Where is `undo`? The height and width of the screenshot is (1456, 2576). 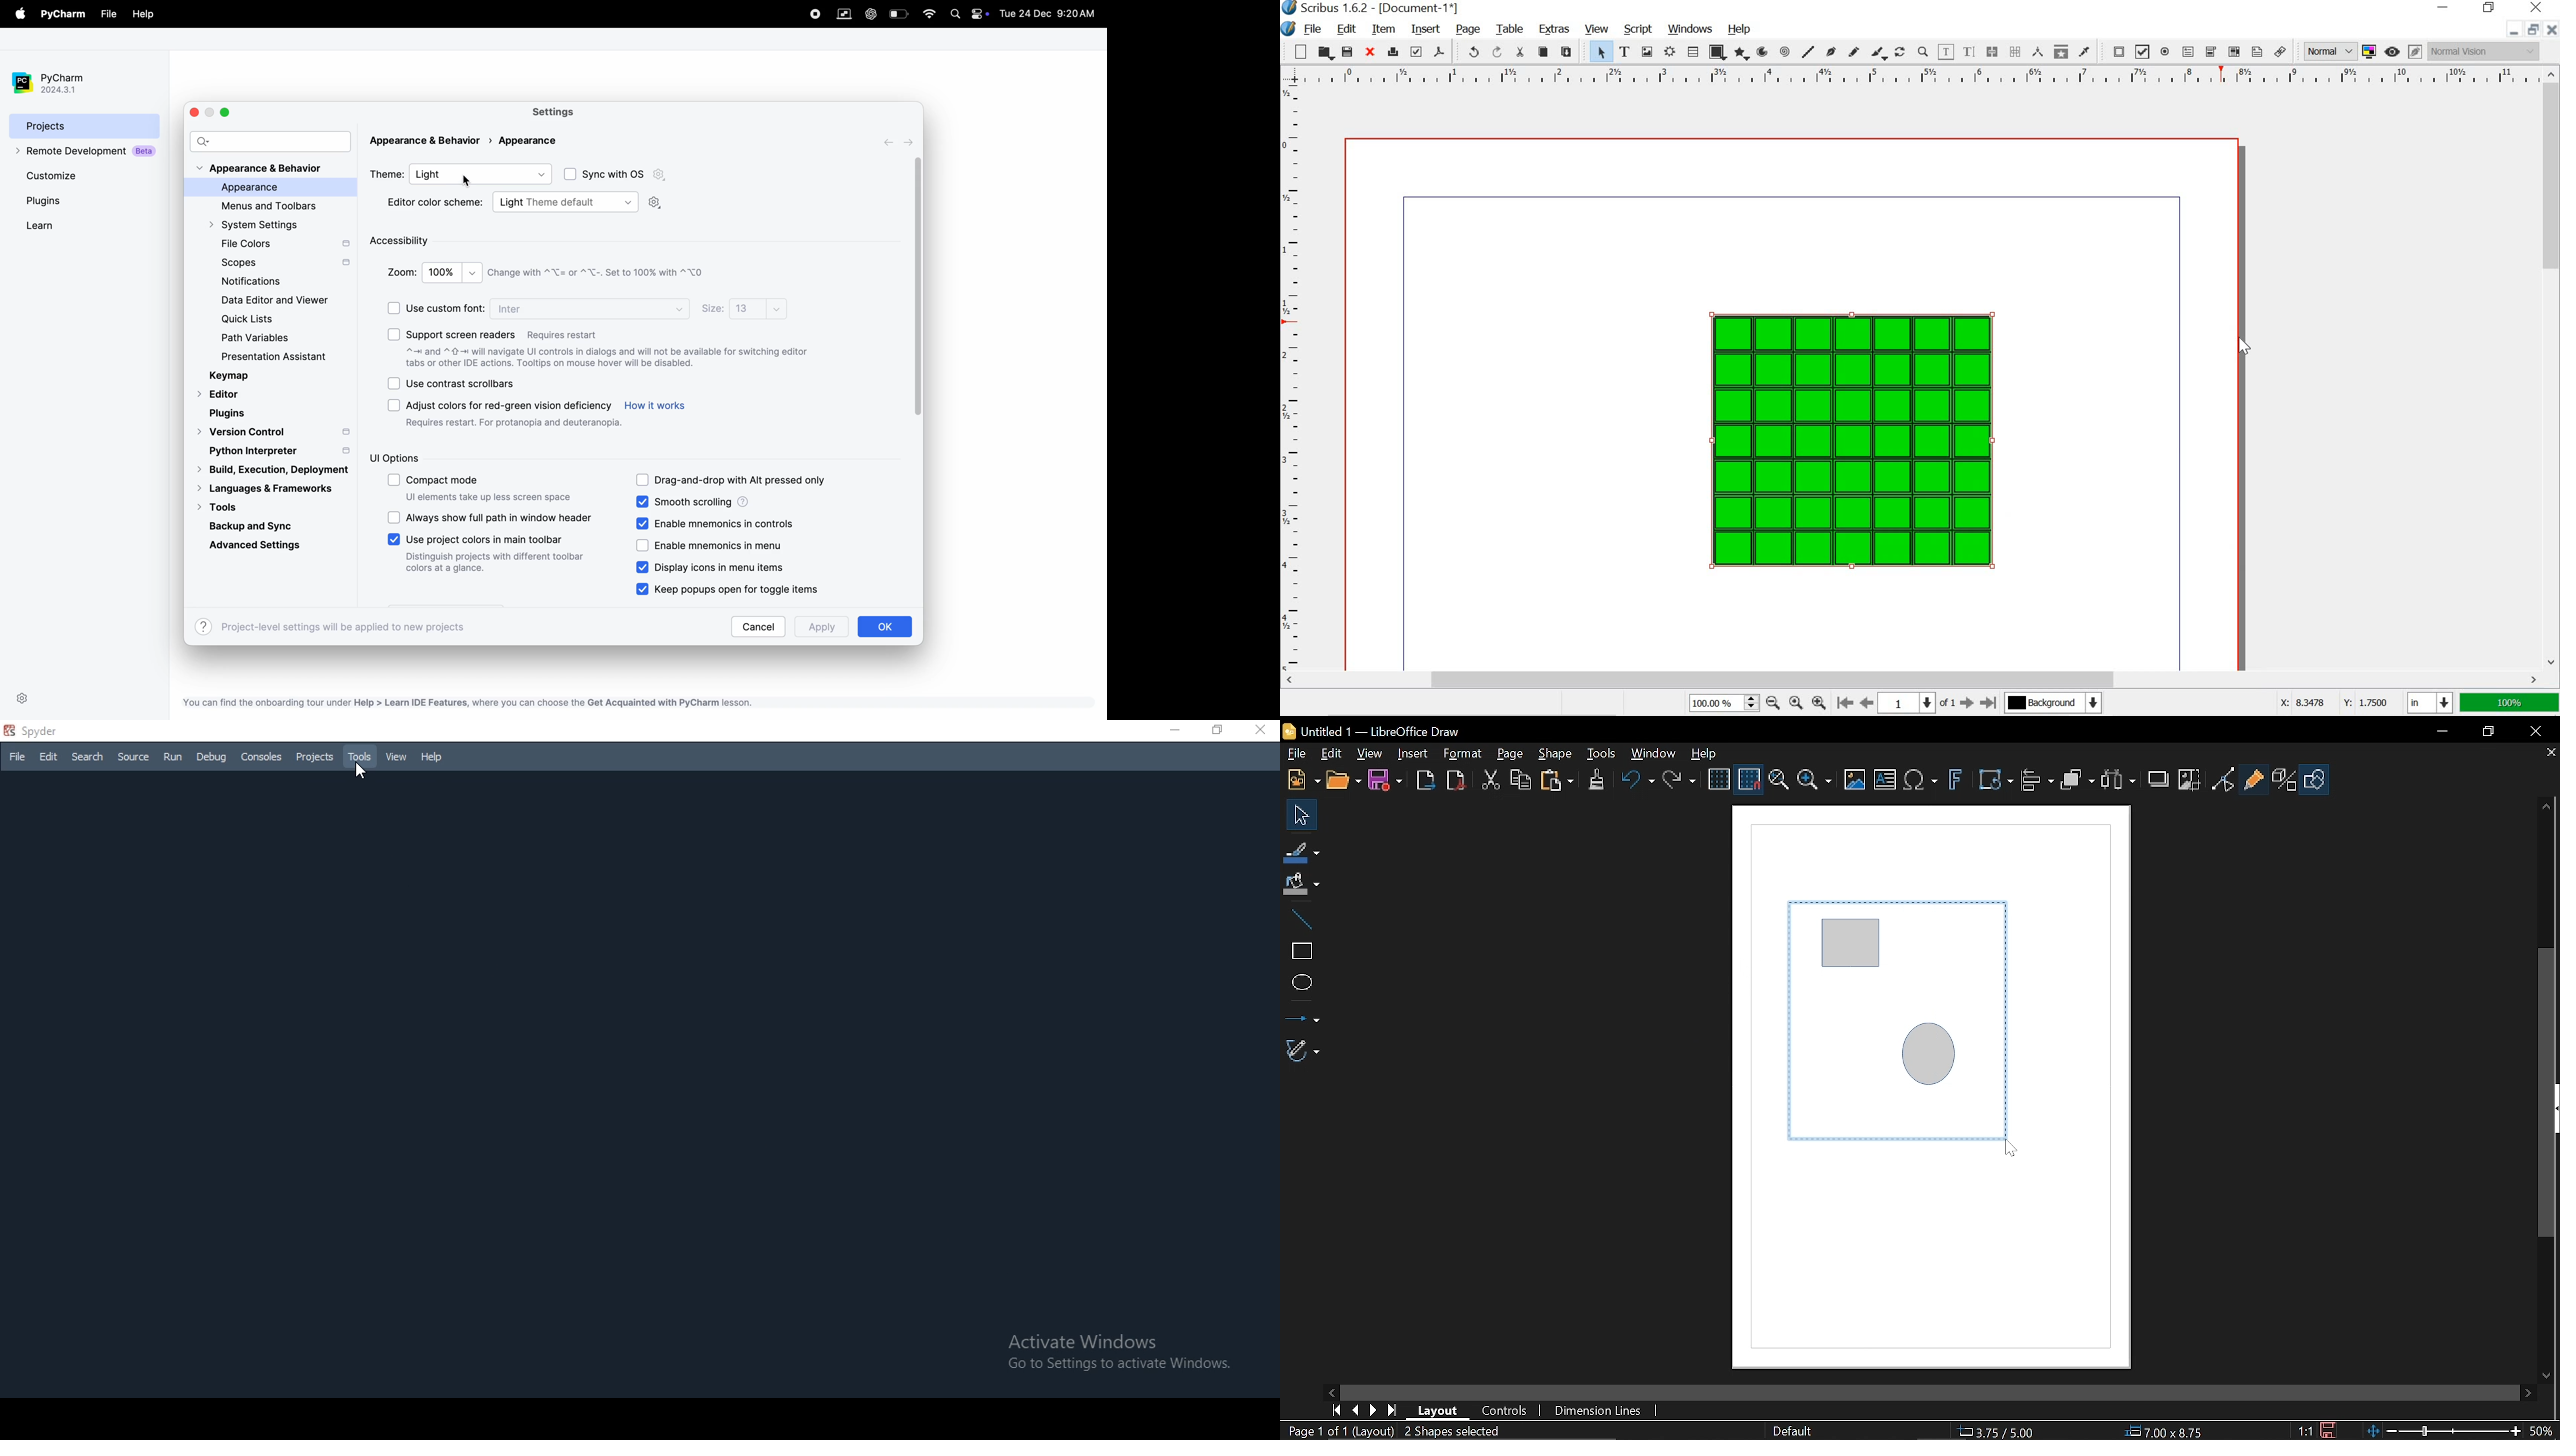
undo is located at coordinates (1471, 51).